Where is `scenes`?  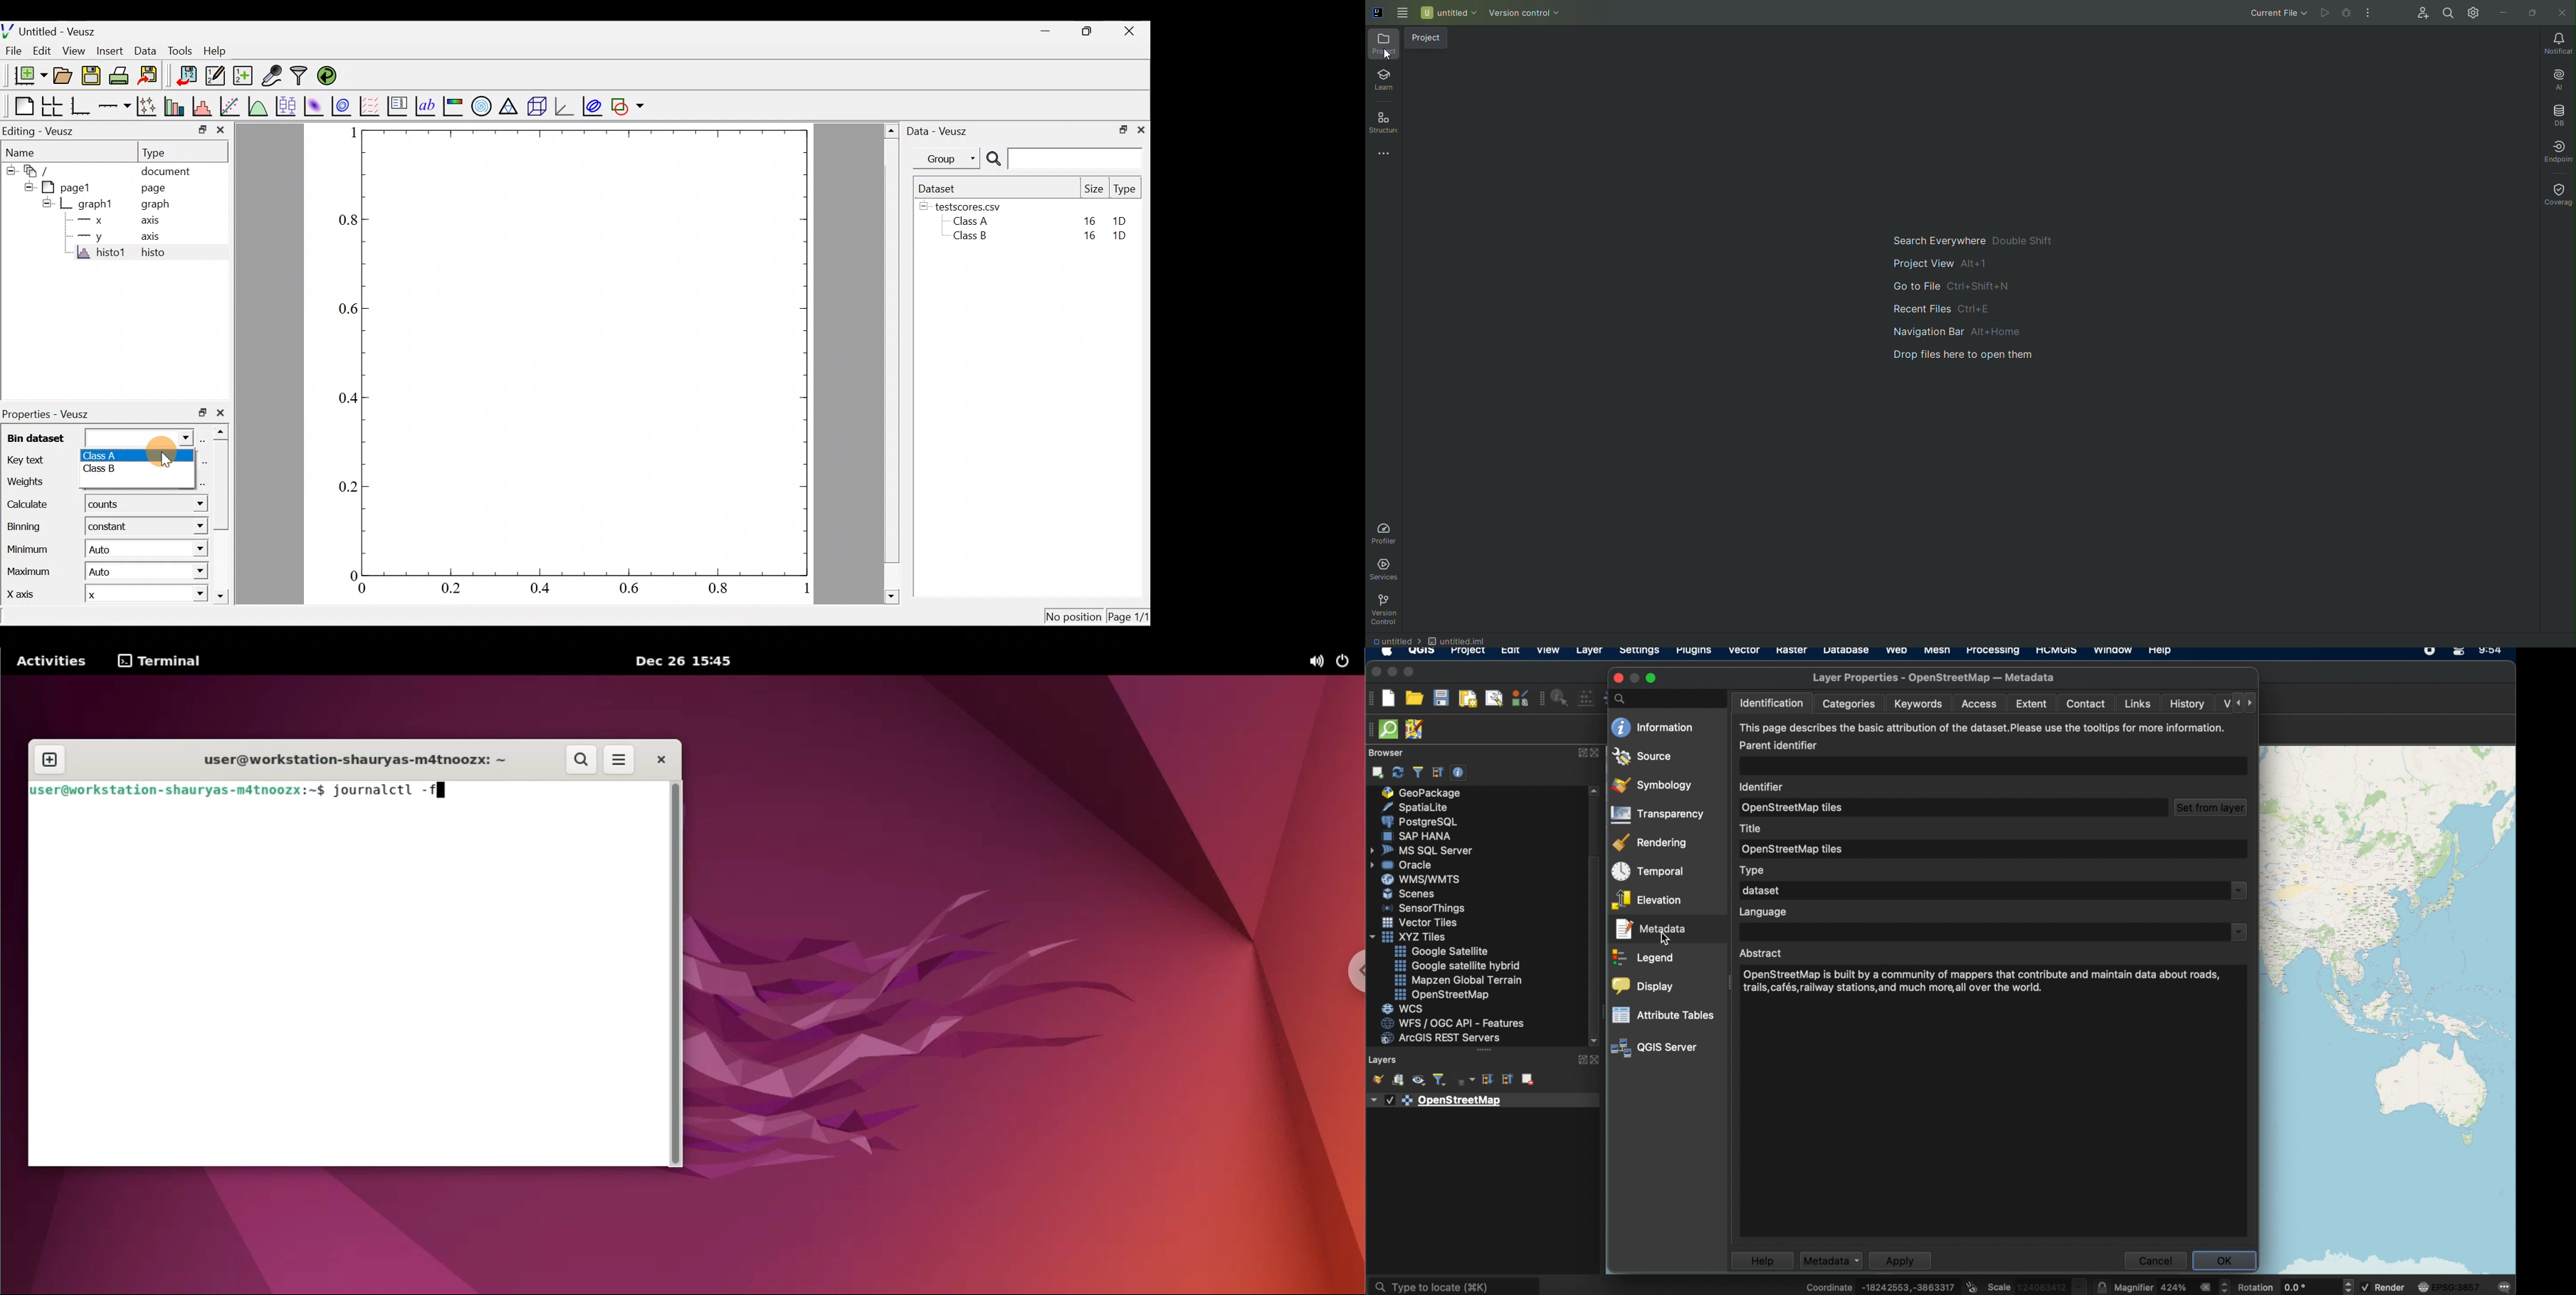 scenes is located at coordinates (1407, 894).